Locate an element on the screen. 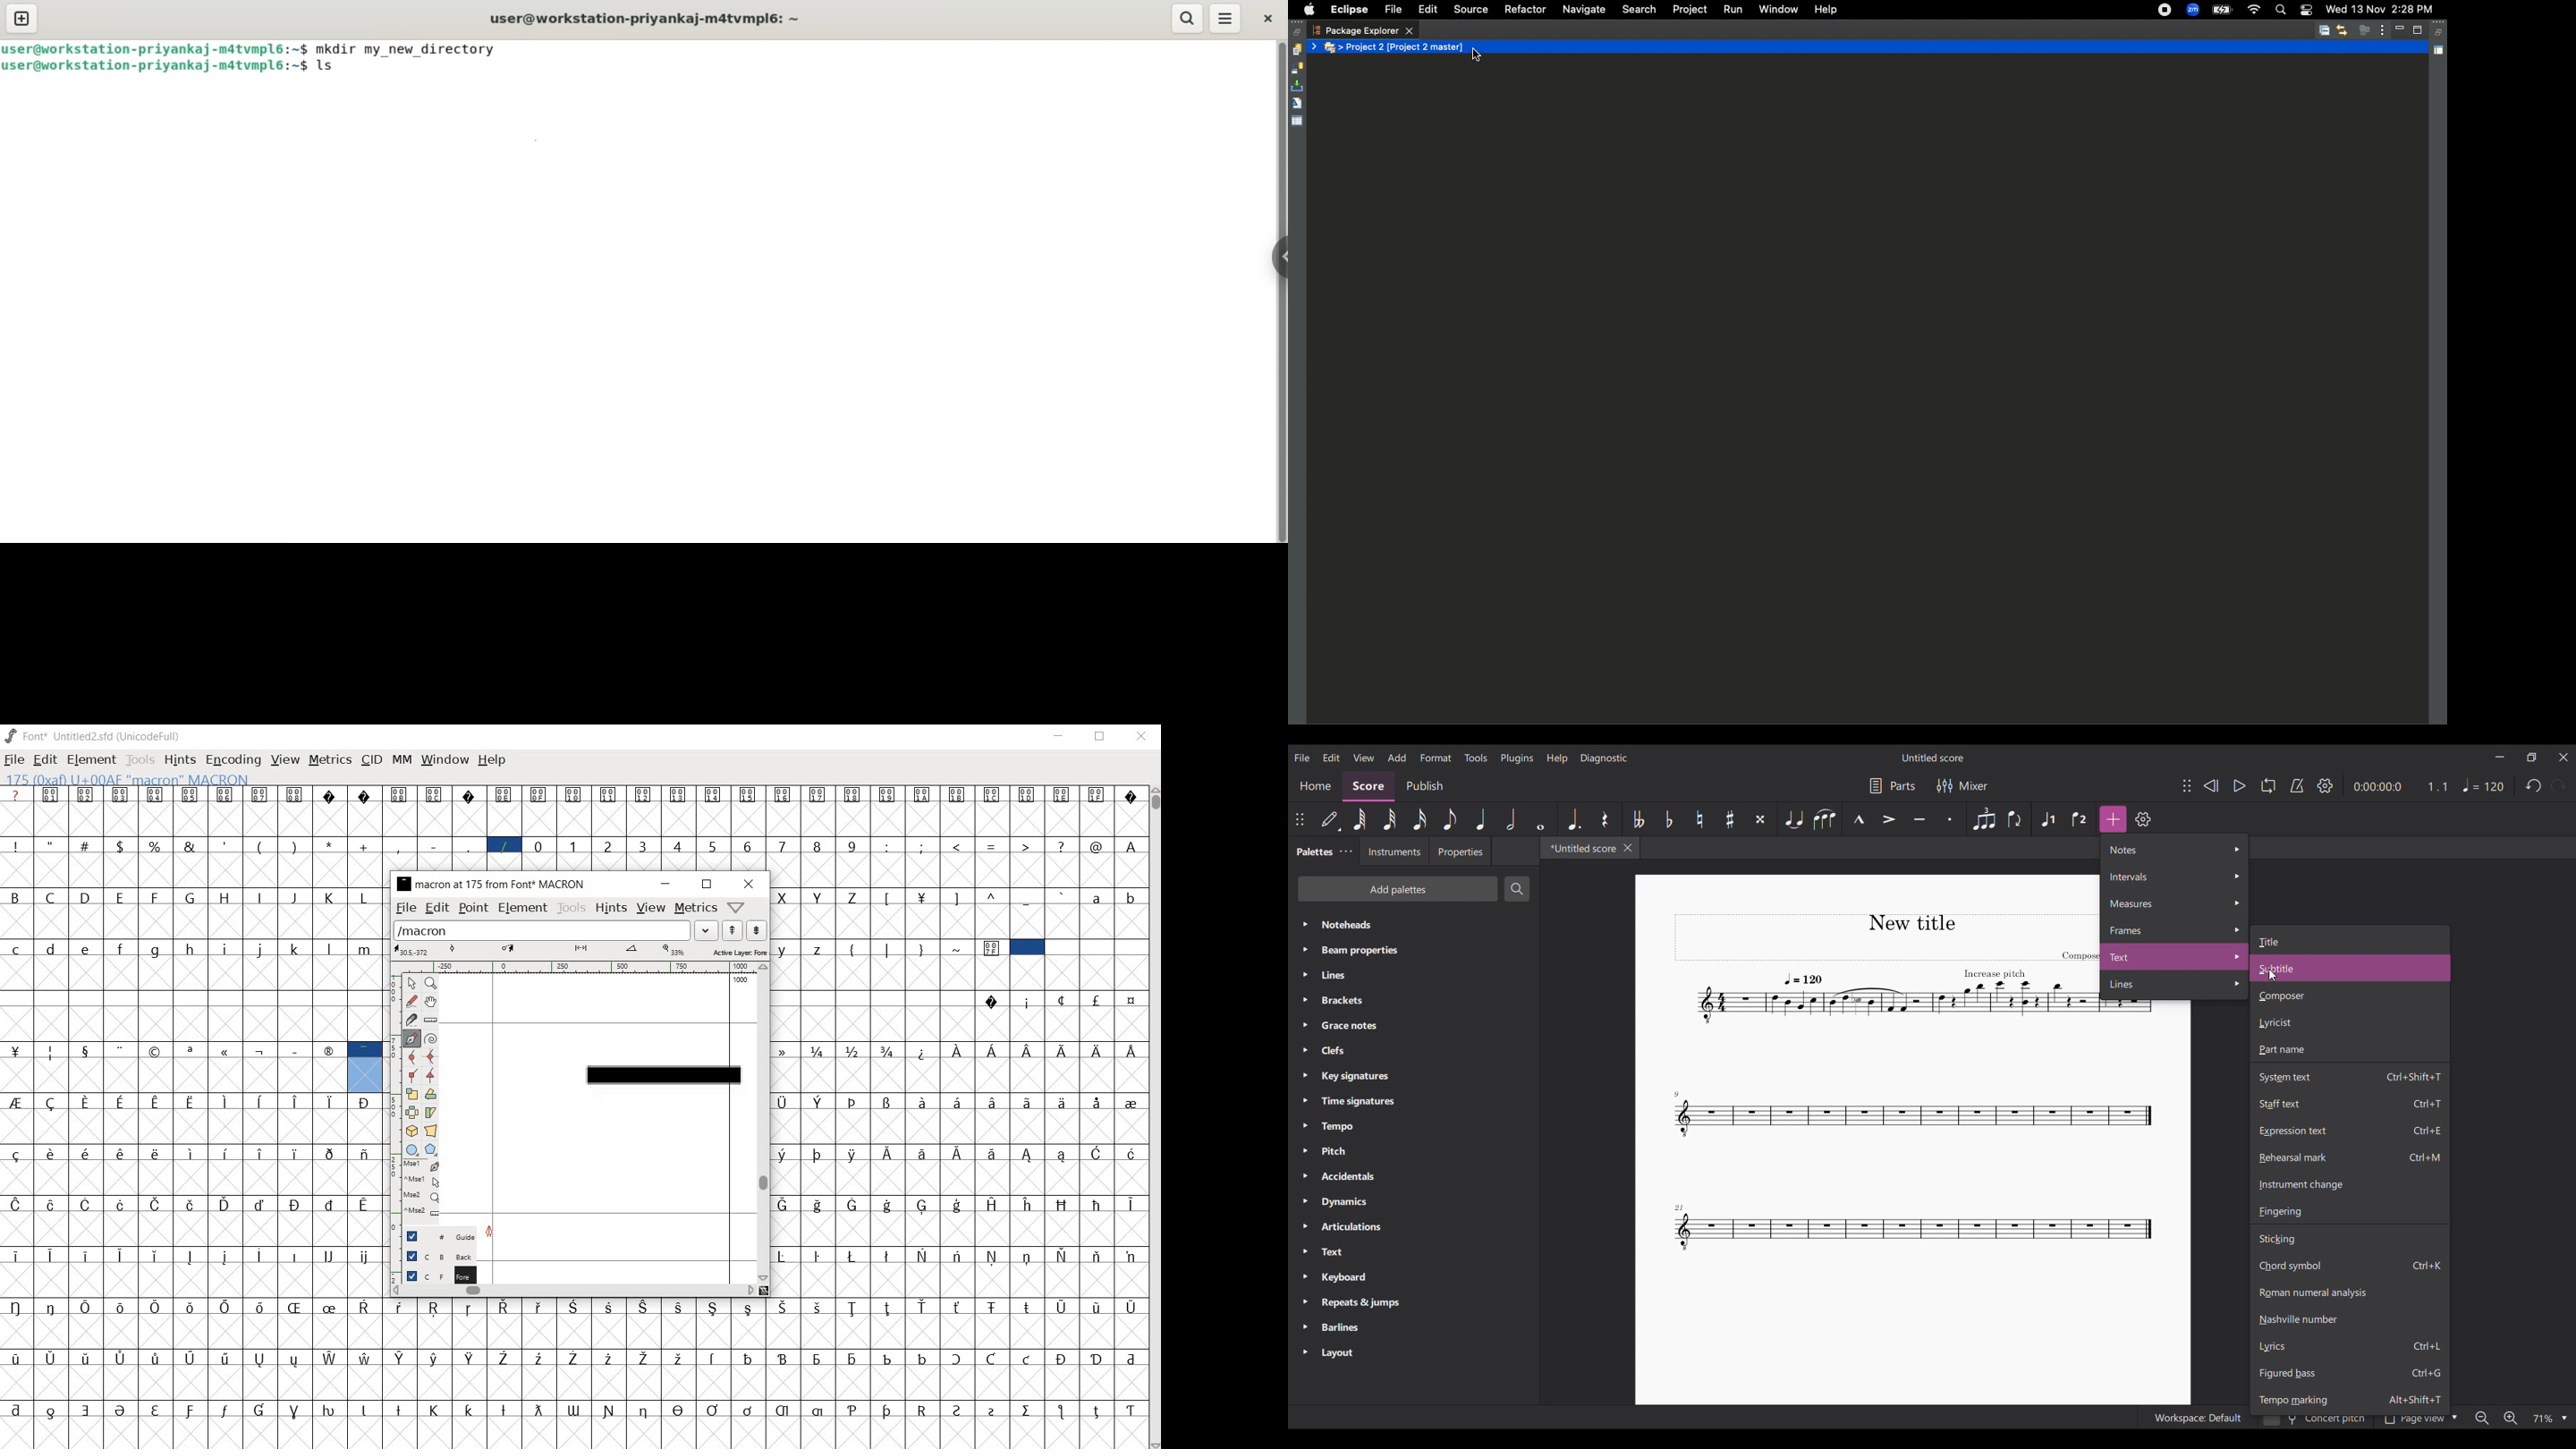 The width and height of the screenshot is (2576, 1456). Settings is located at coordinates (2143, 819).